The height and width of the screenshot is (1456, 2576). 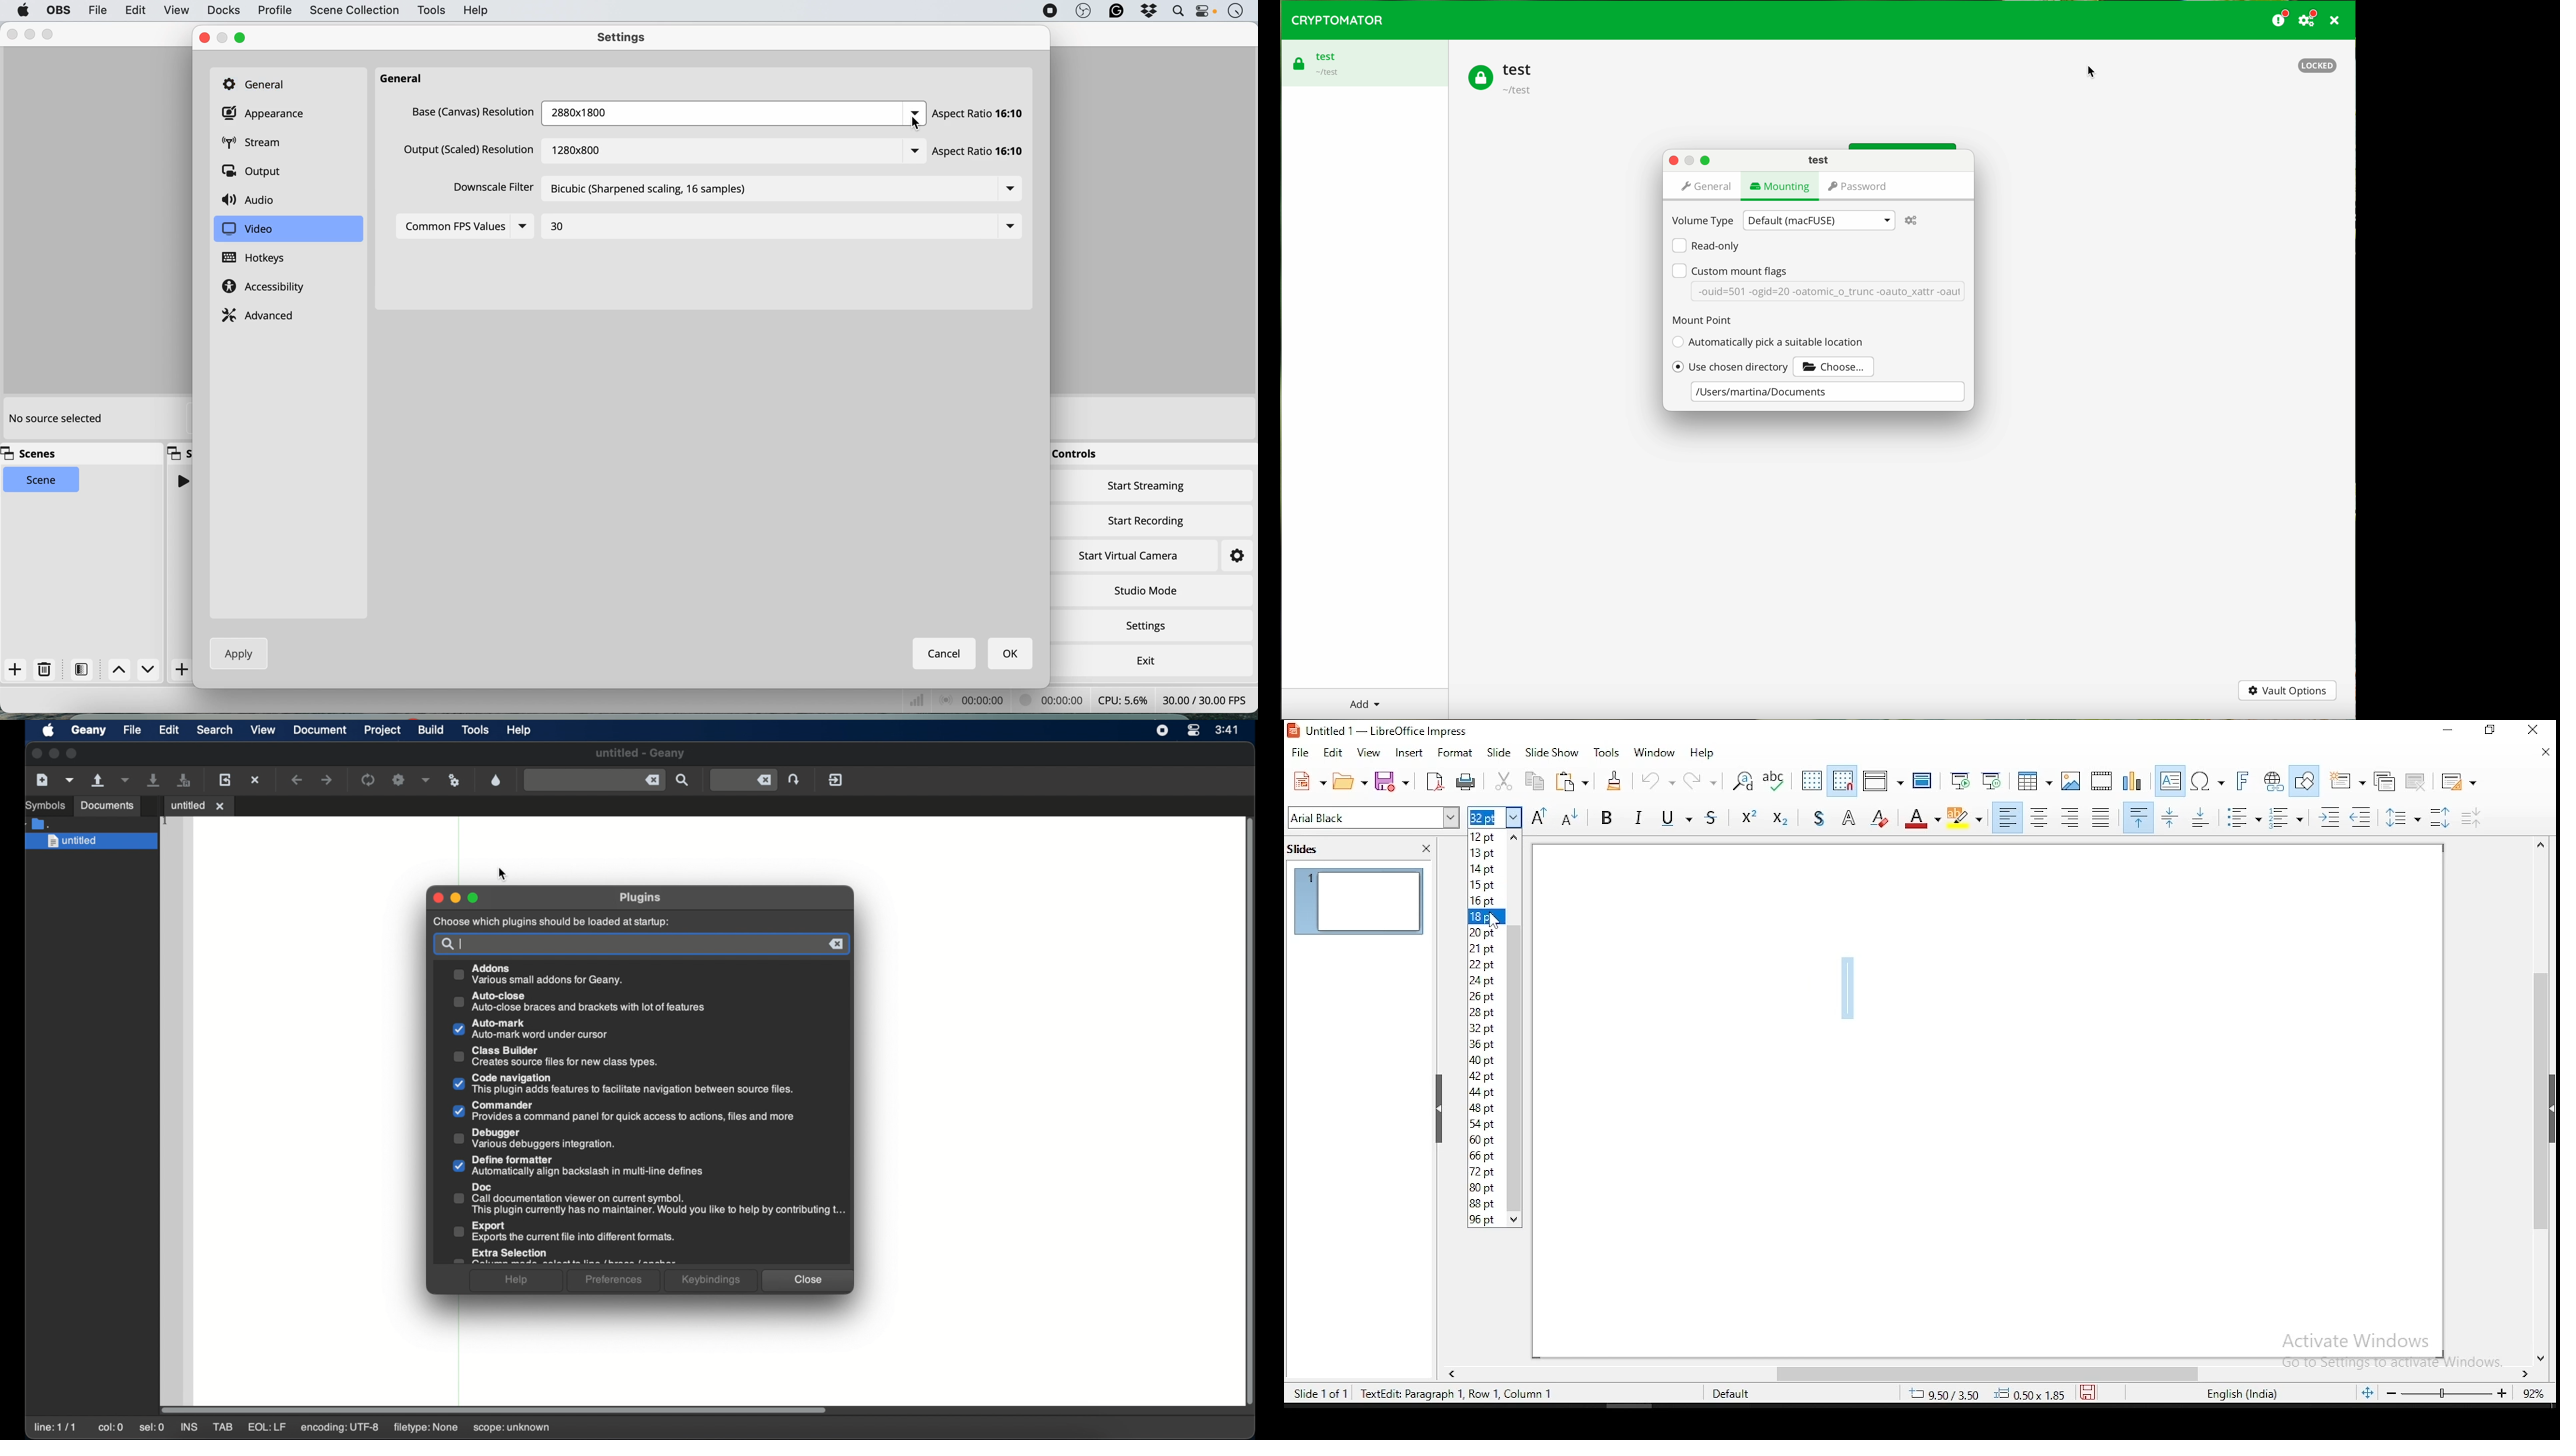 What do you see at coordinates (1206, 699) in the screenshot?
I see `frames per second` at bounding box center [1206, 699].